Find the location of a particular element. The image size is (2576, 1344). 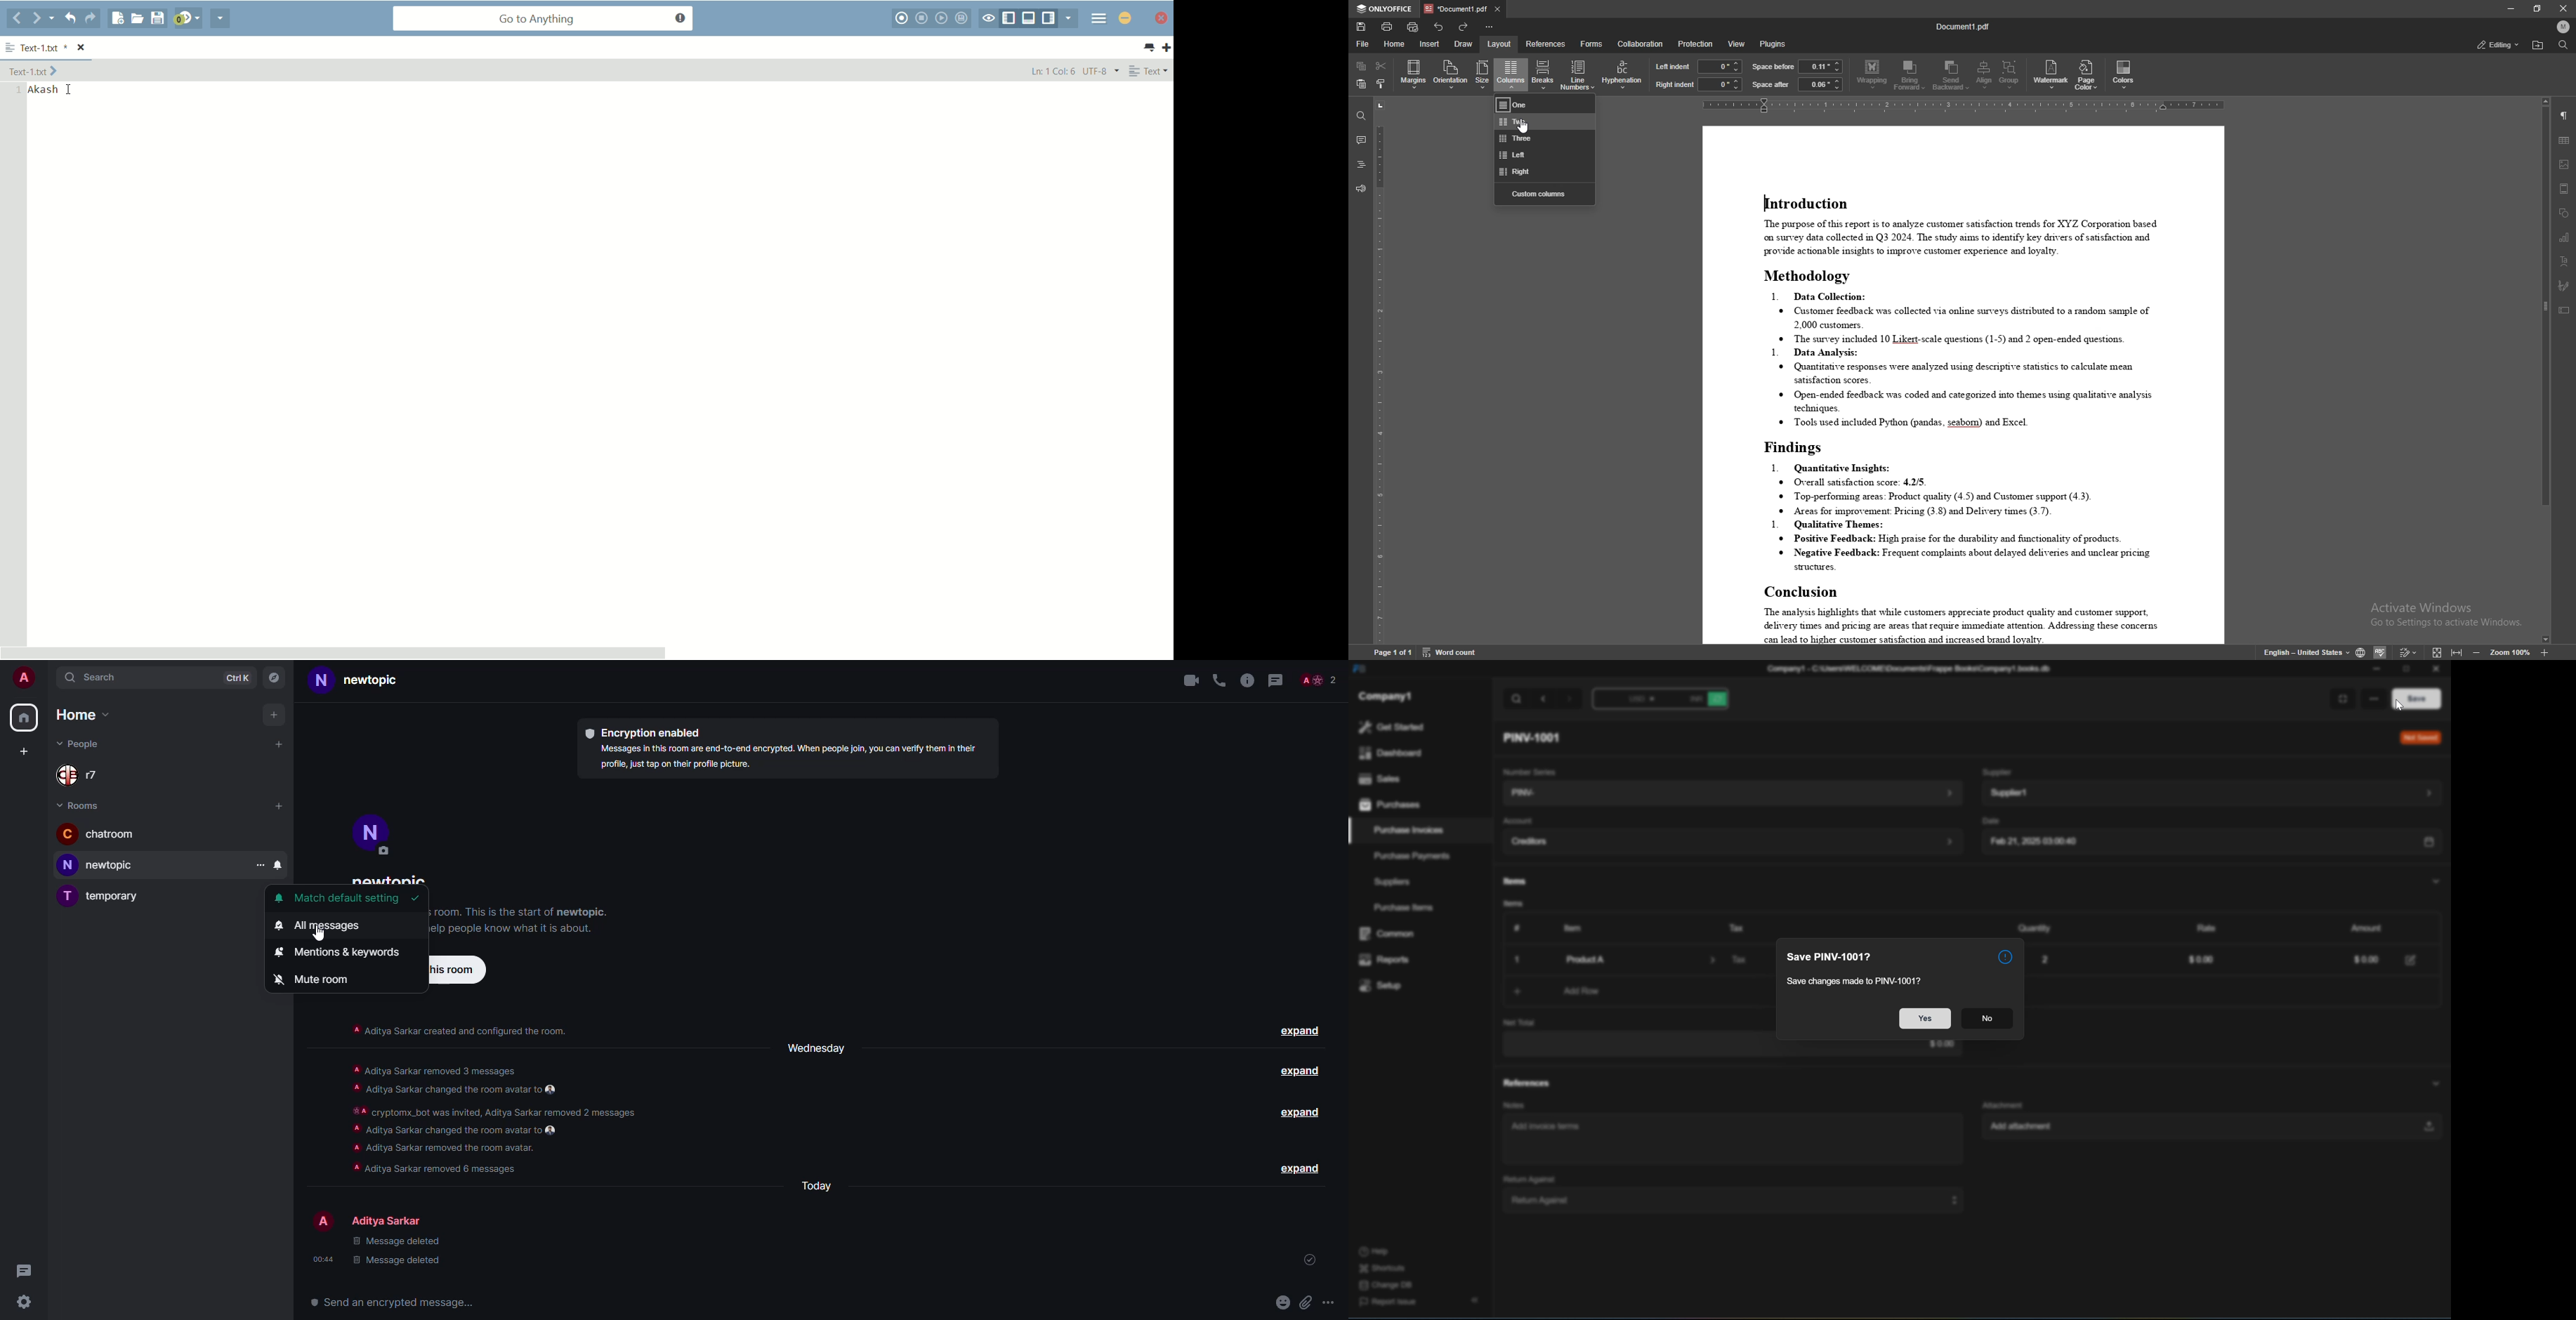

cursor is located at coordinates (2401, 707).